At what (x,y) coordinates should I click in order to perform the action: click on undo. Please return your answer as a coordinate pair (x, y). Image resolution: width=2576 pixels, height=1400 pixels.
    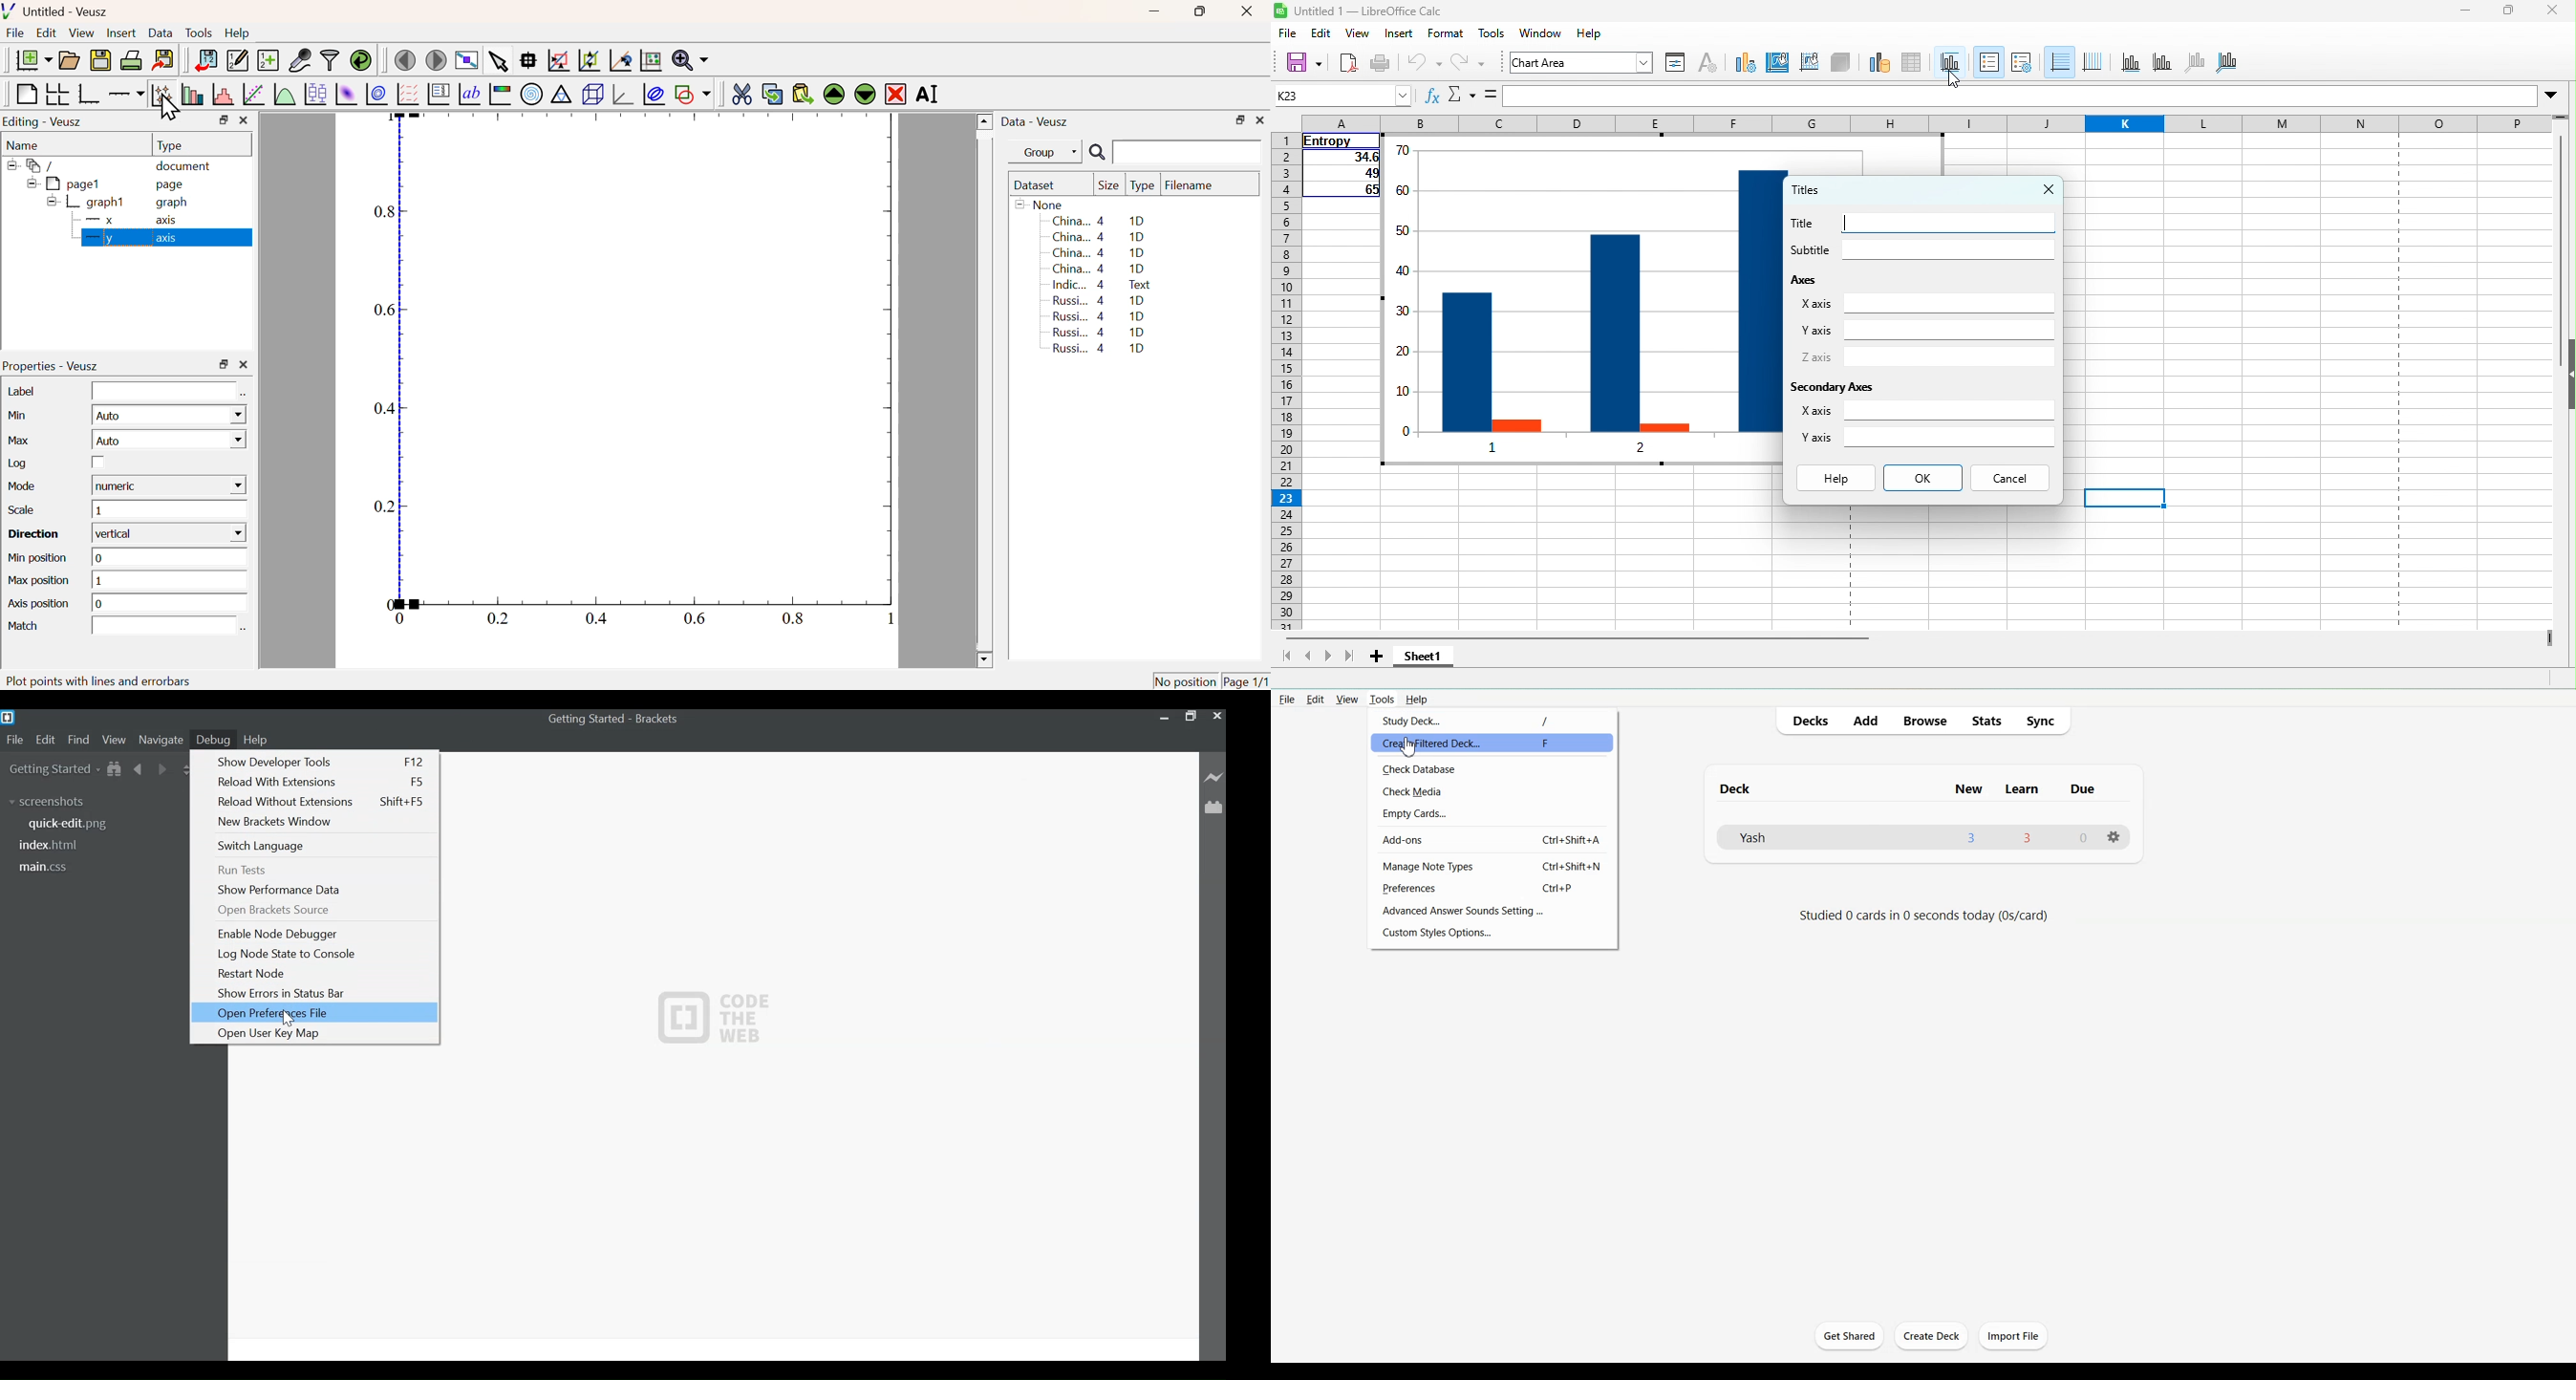
    Looking at the image, I should click on (1426, 65).